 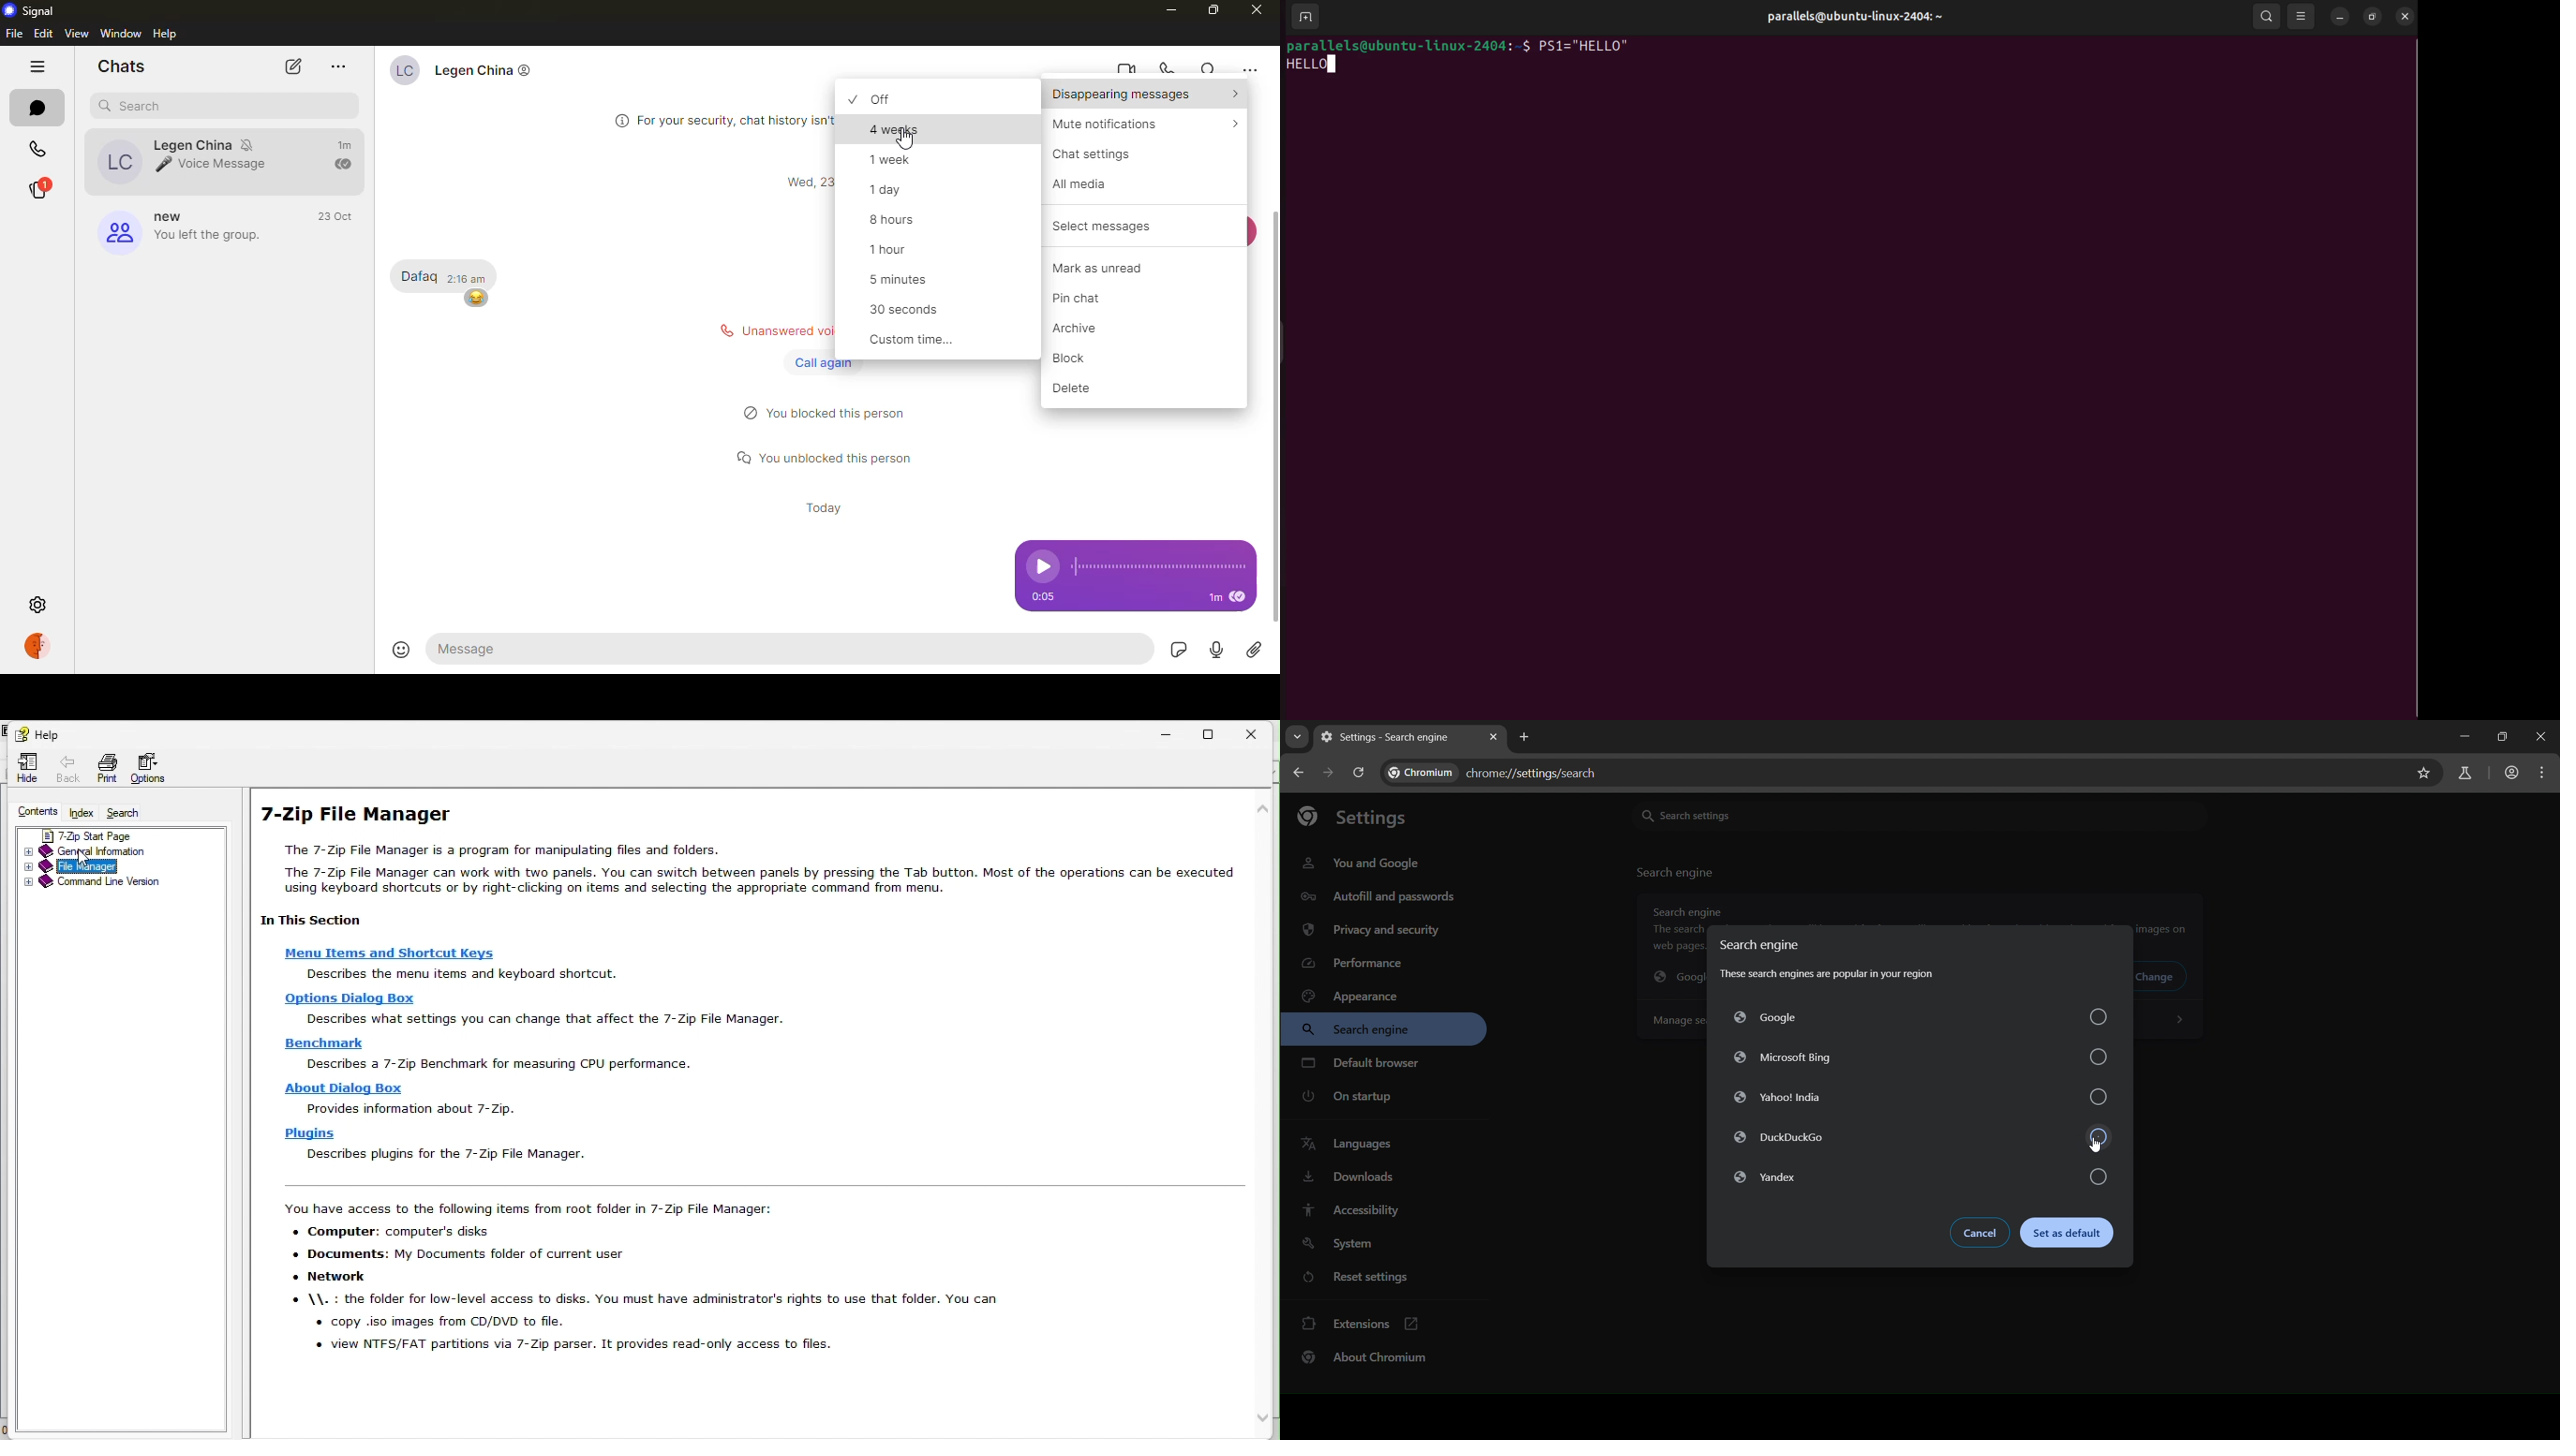 I want to click on 5 minutes, so click(x=907, y=278).